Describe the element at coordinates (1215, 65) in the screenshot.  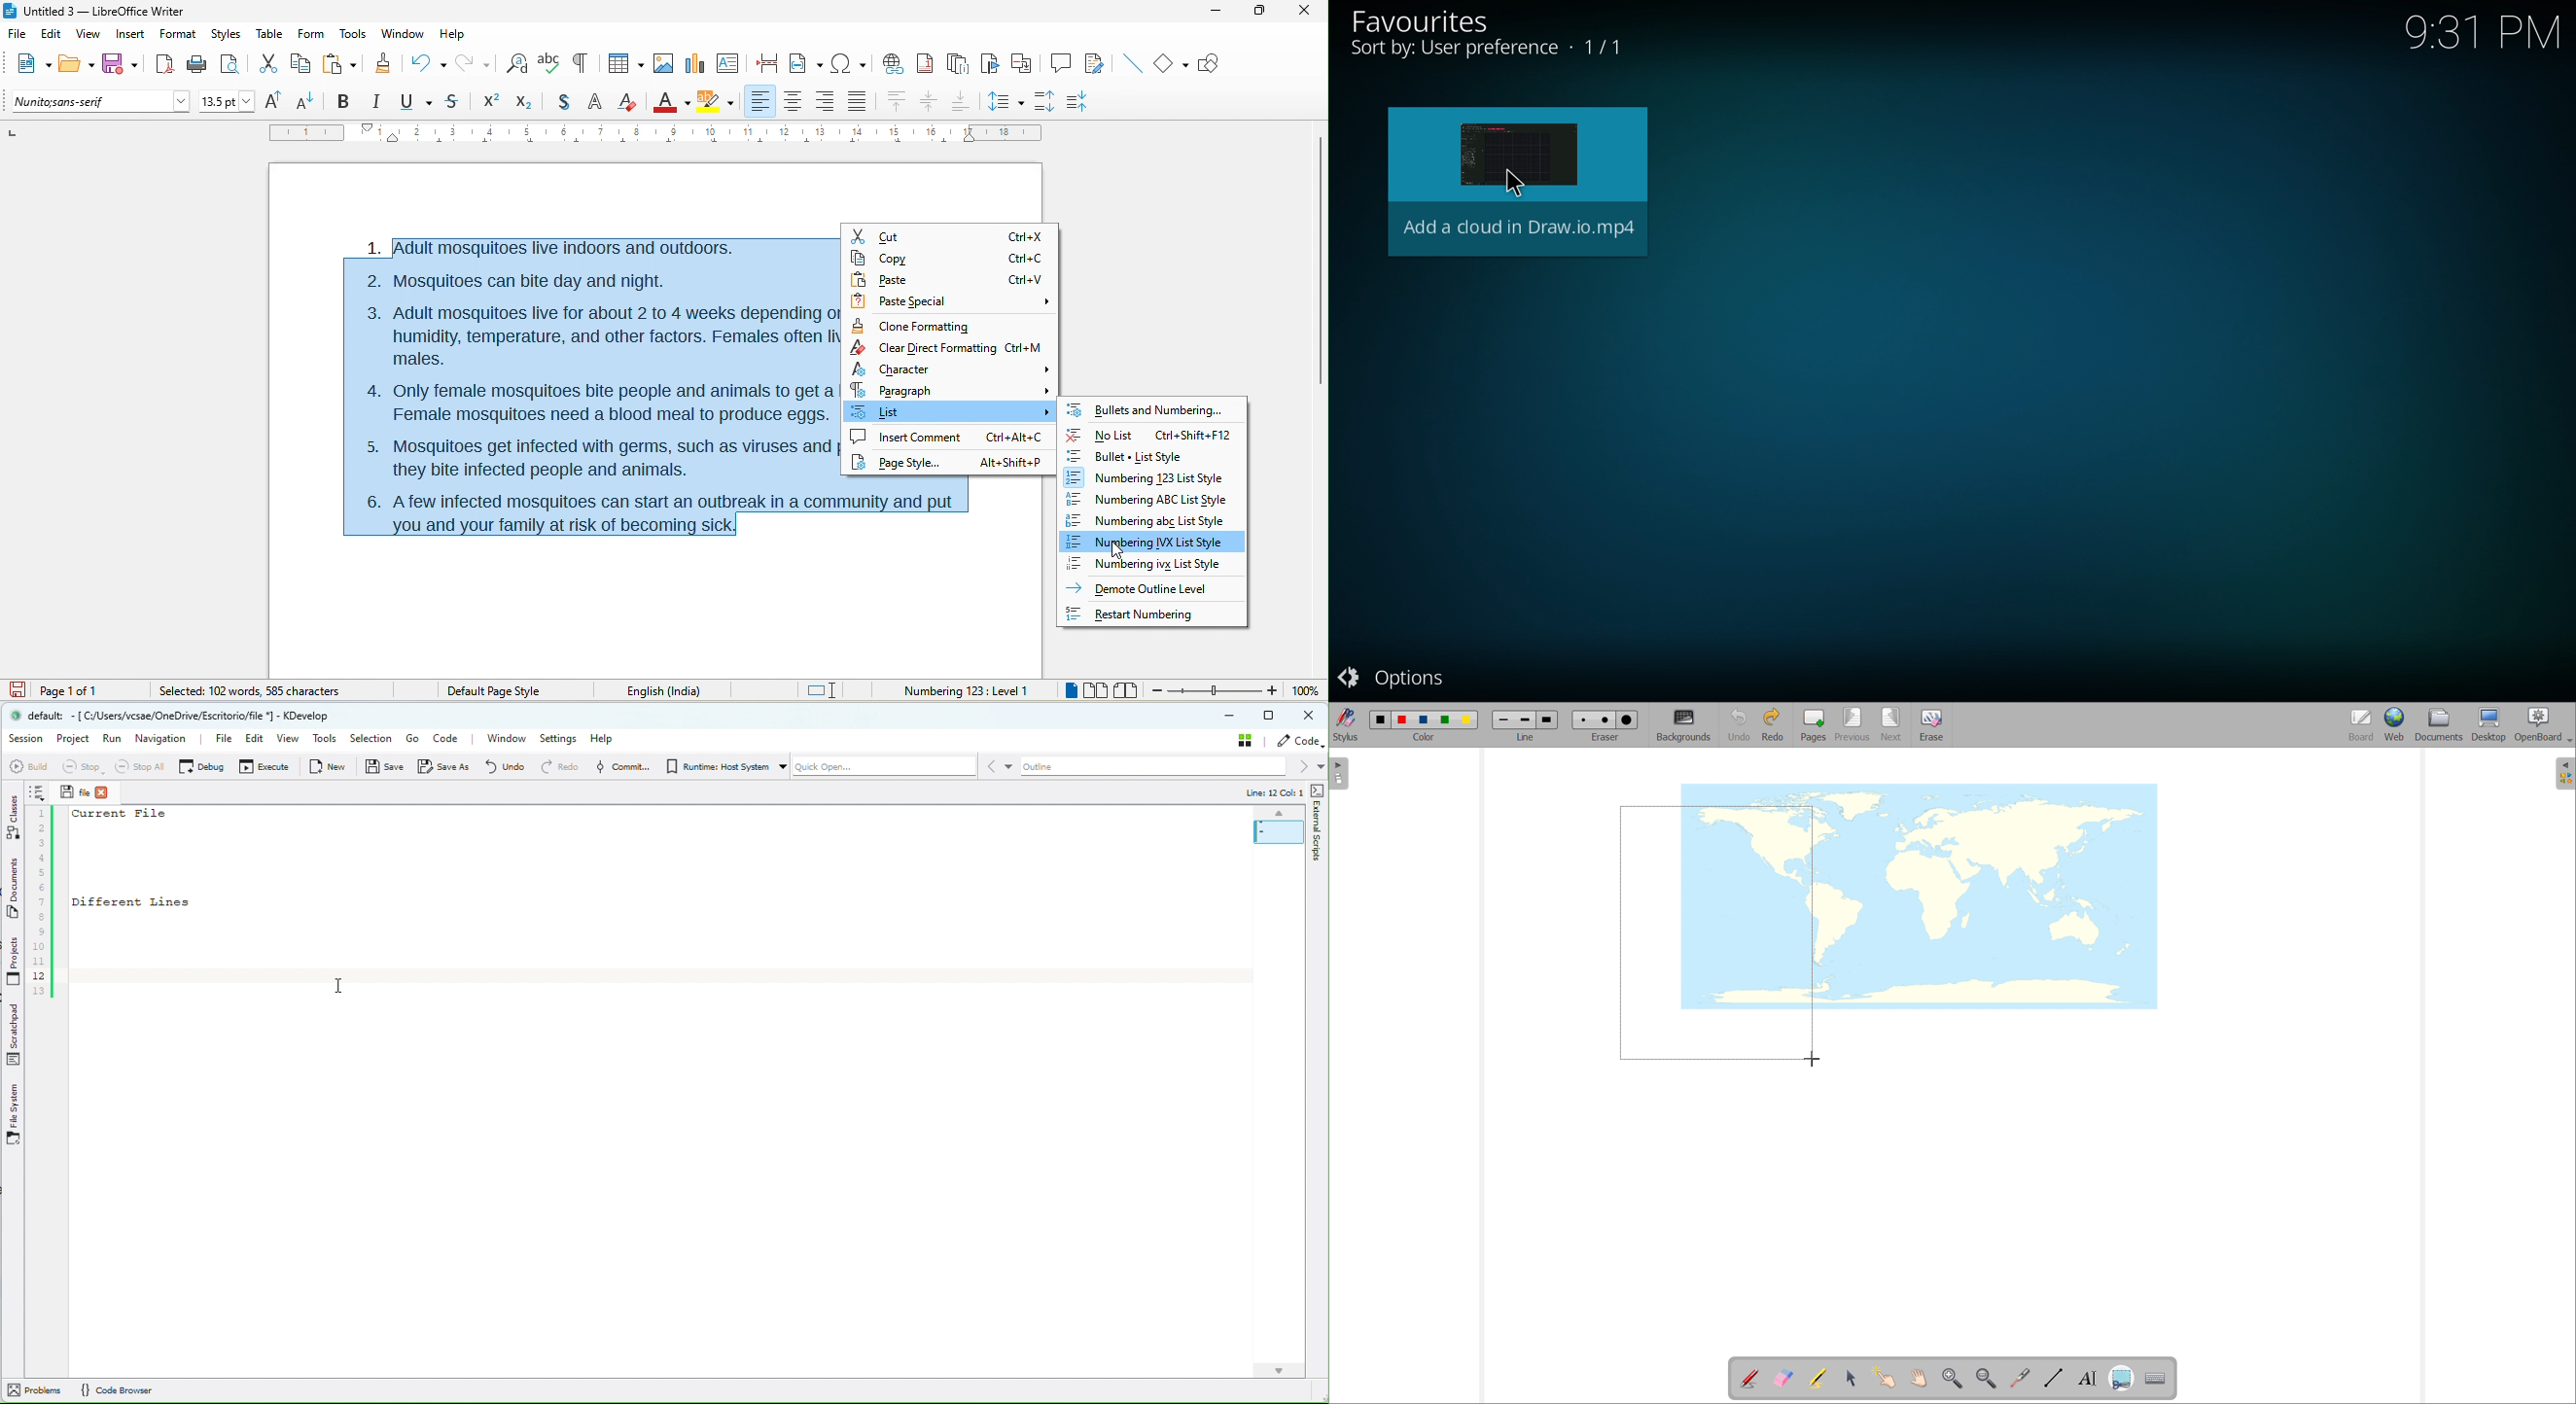
I see `show draw function` at that location.